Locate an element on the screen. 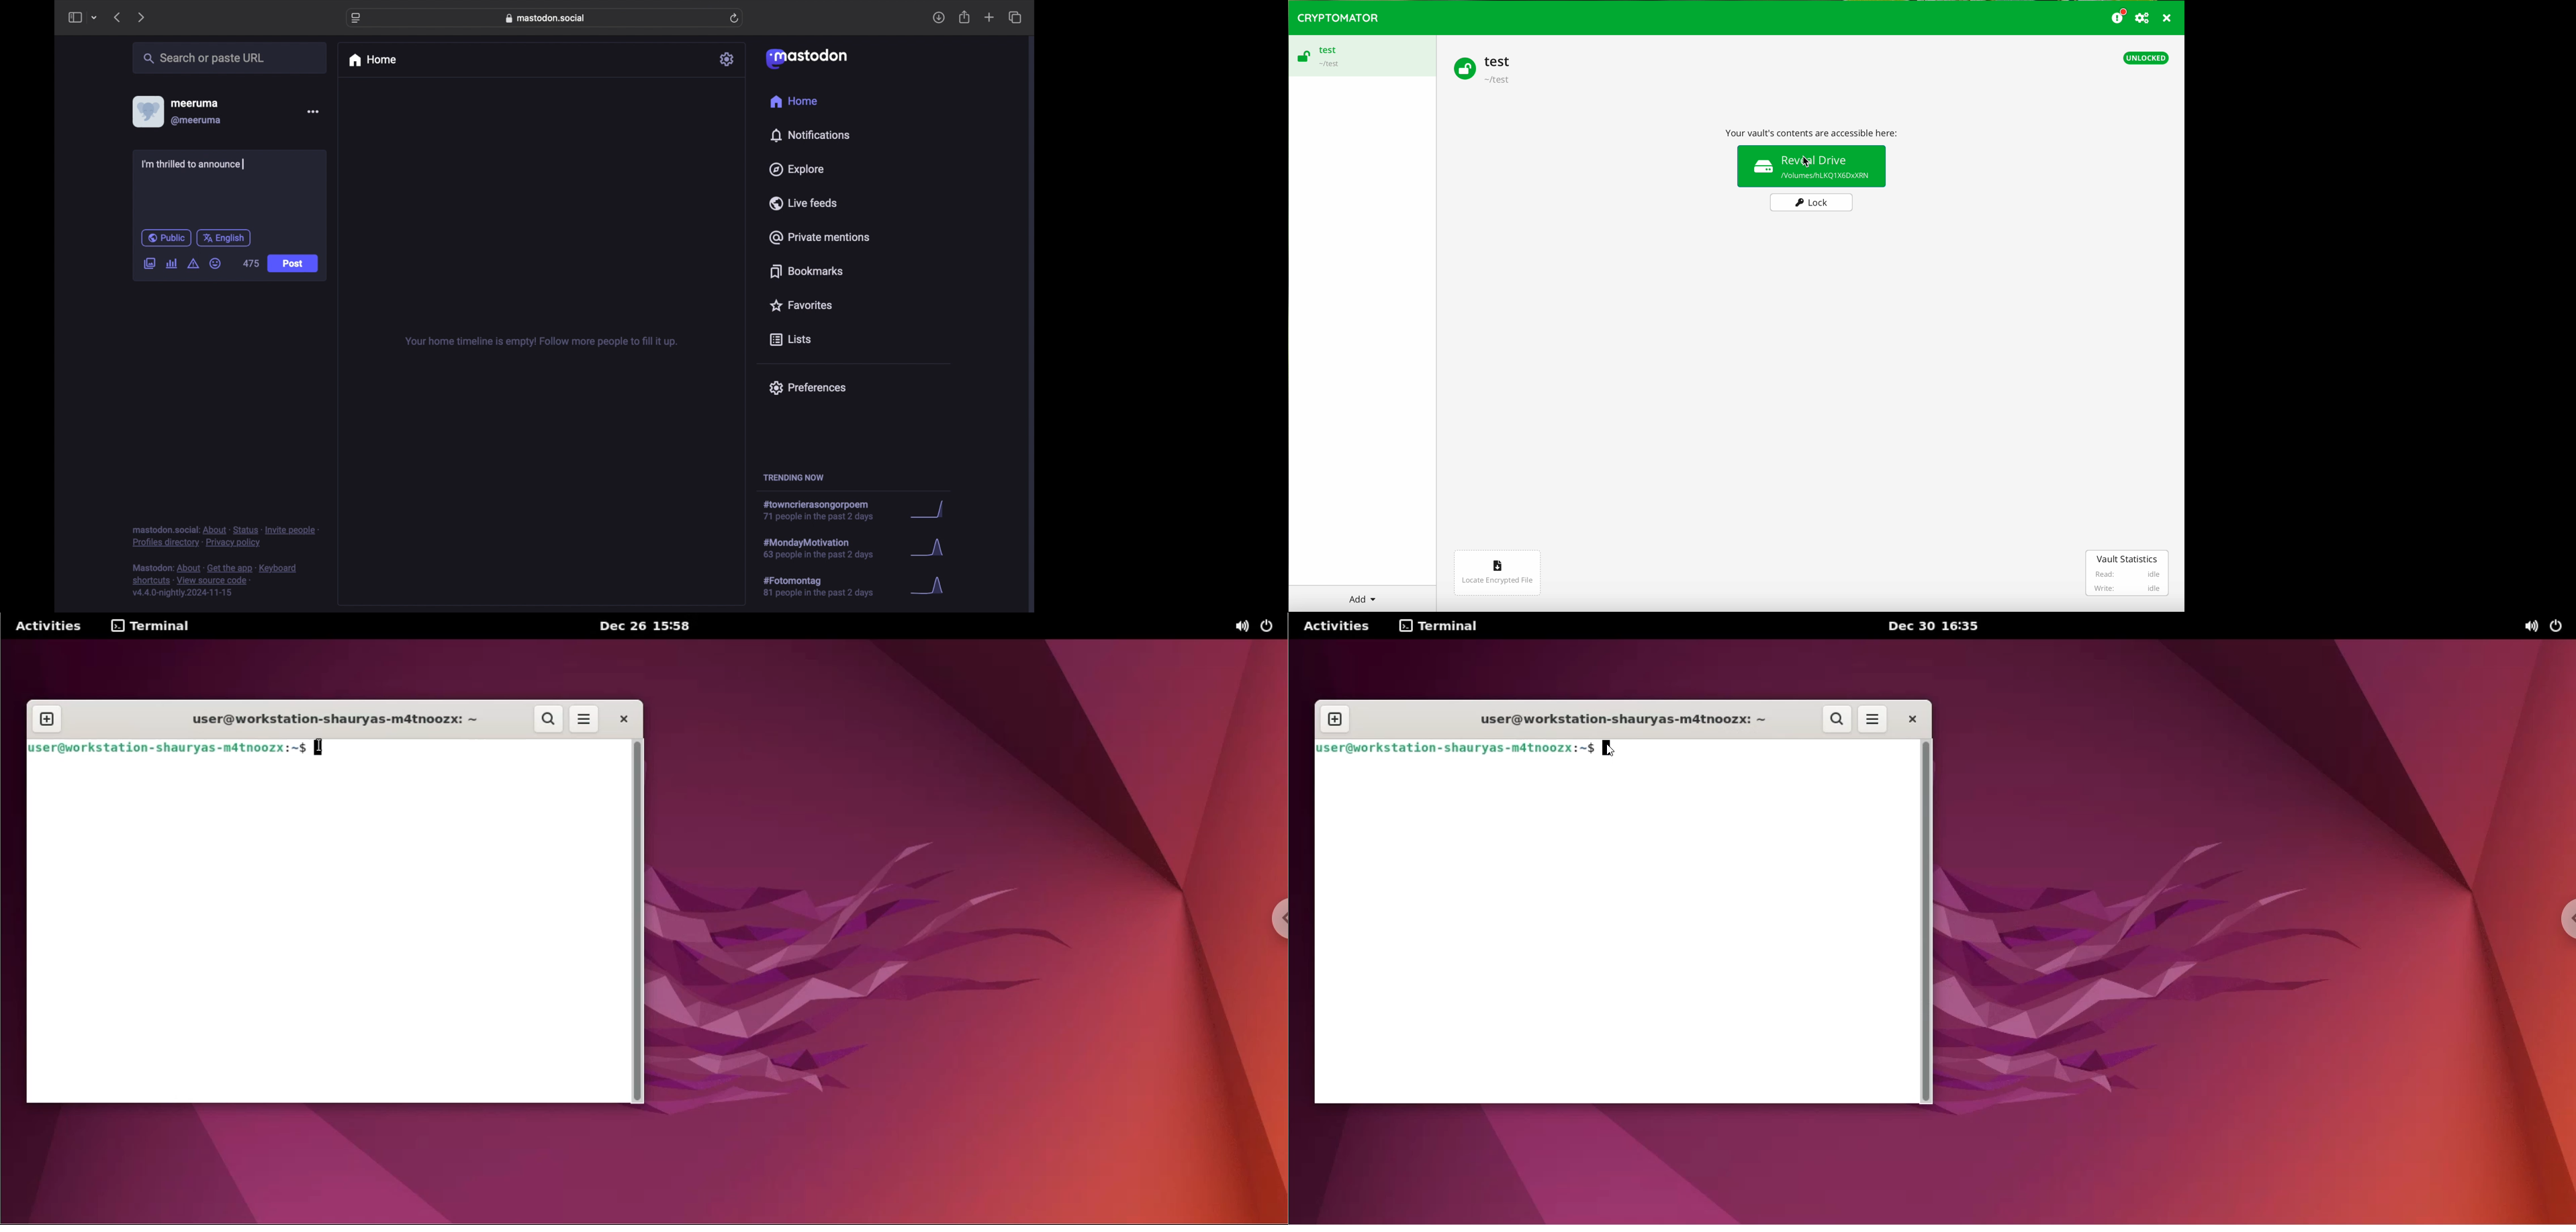  more options is located at coordinates (1874, 719).